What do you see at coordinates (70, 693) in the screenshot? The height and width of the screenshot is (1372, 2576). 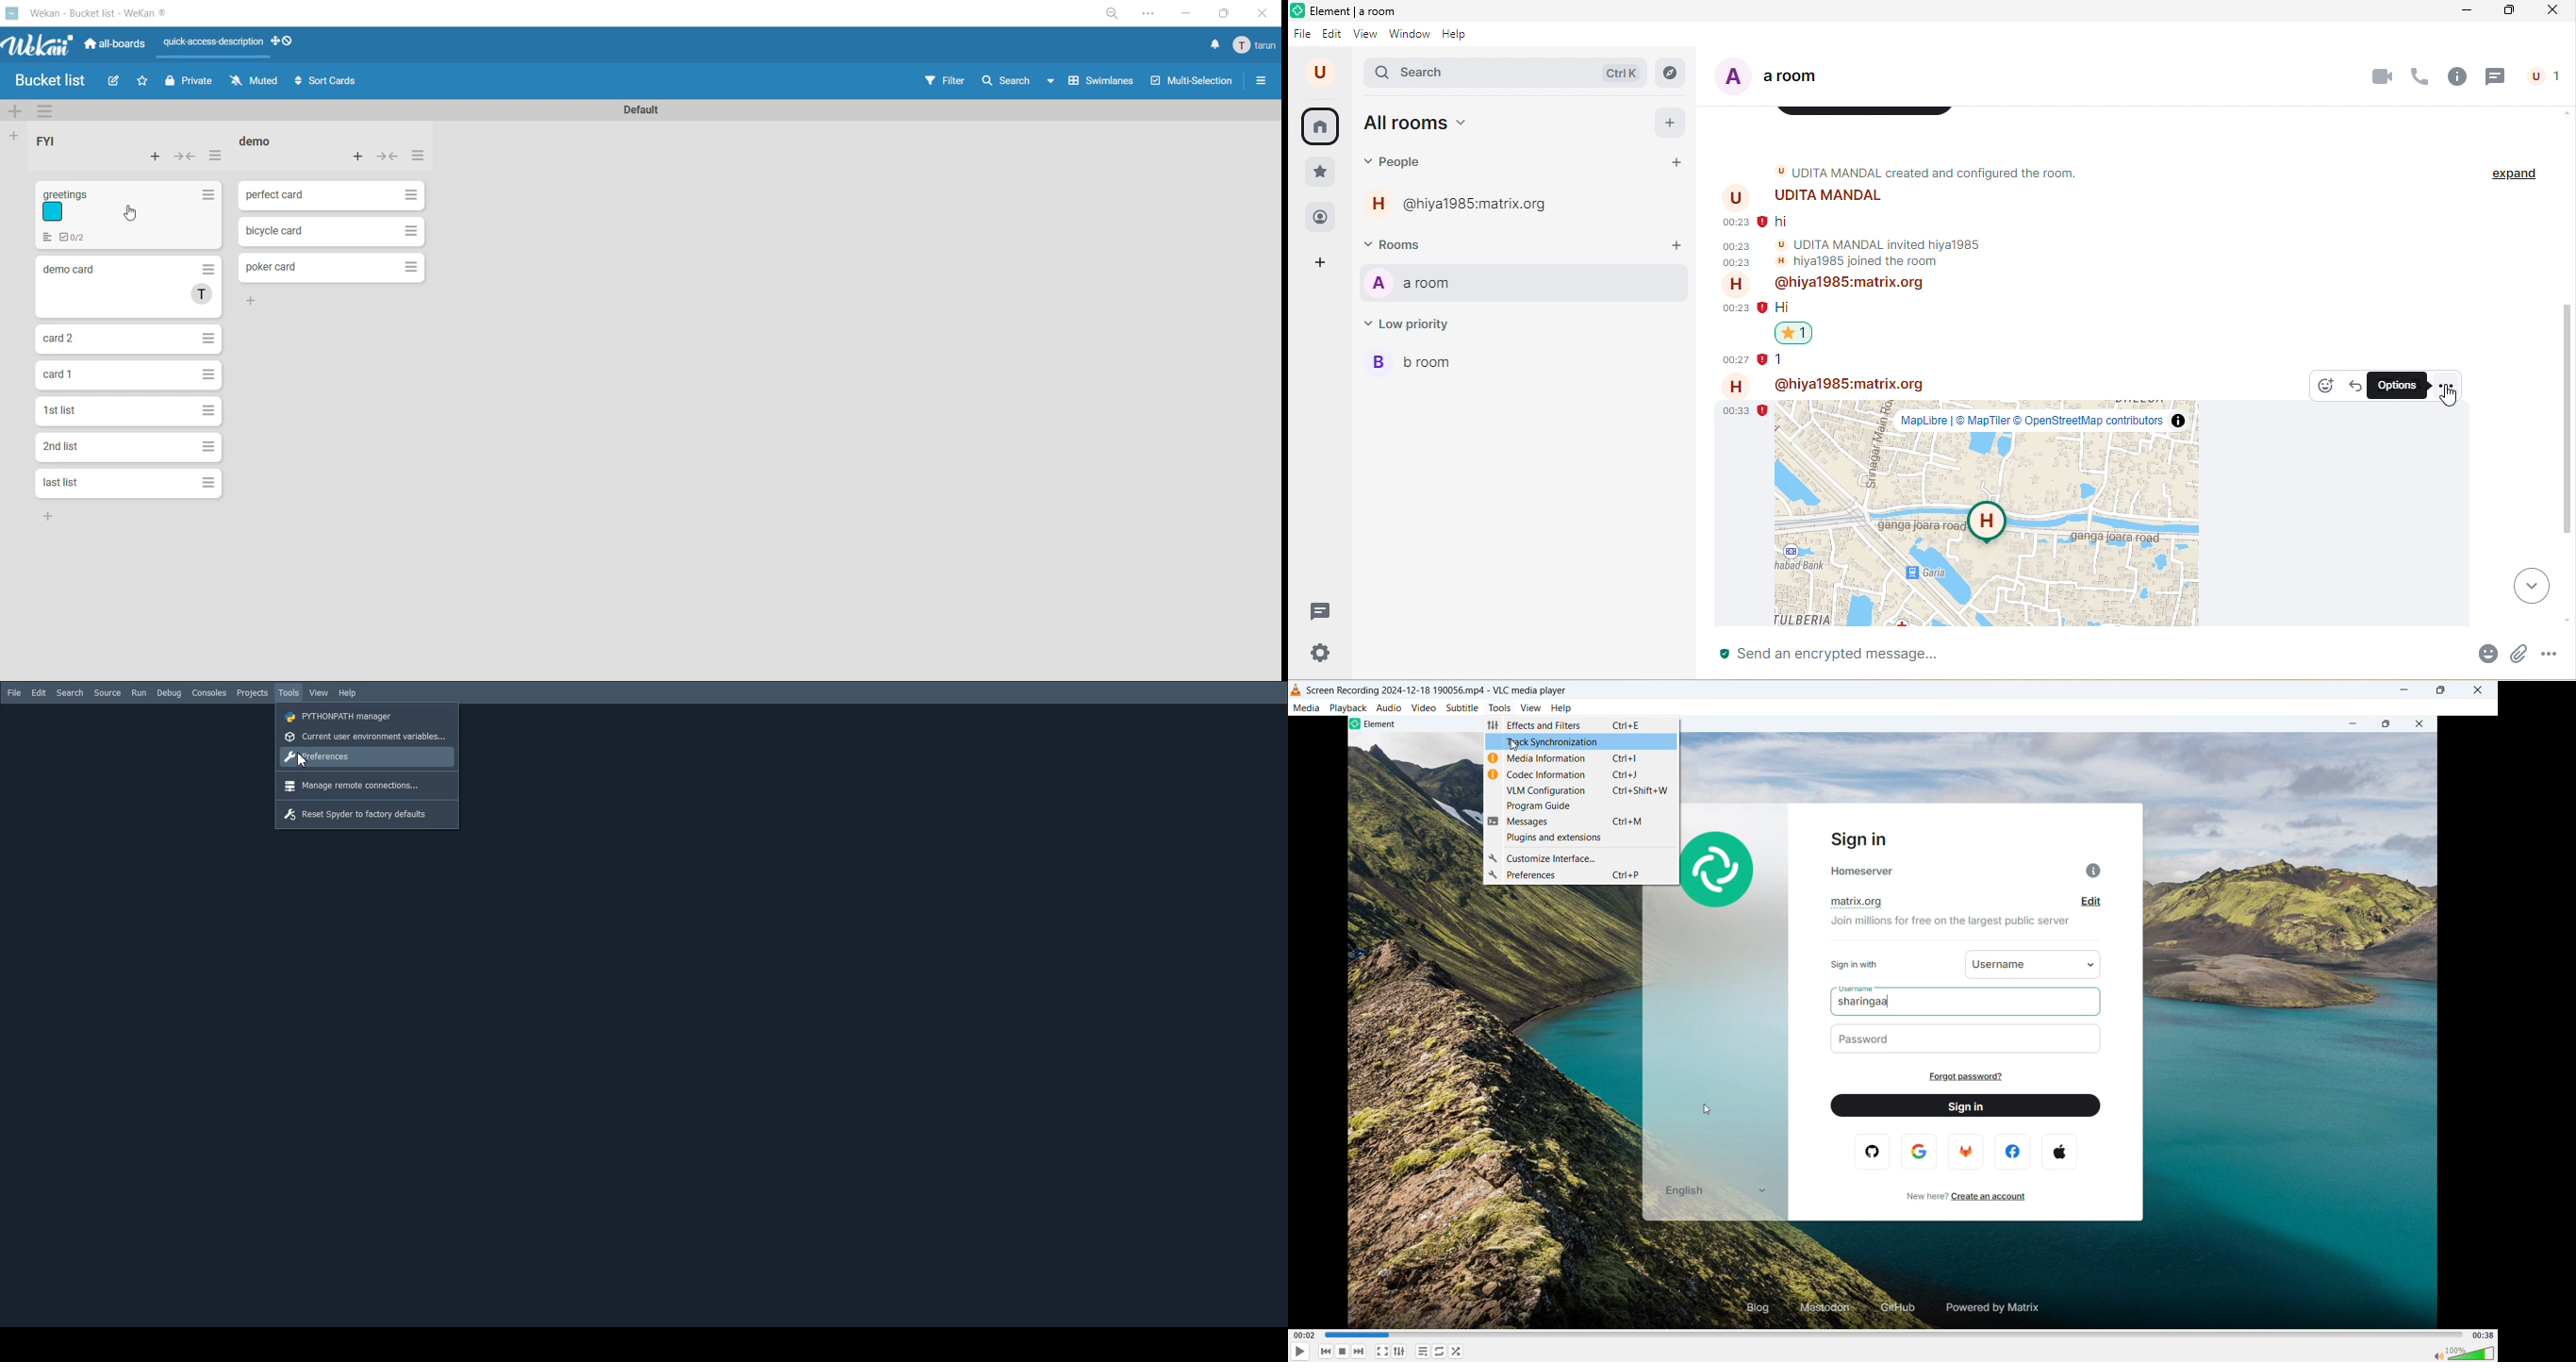 I see `Search` at bounding box center [70, 693].